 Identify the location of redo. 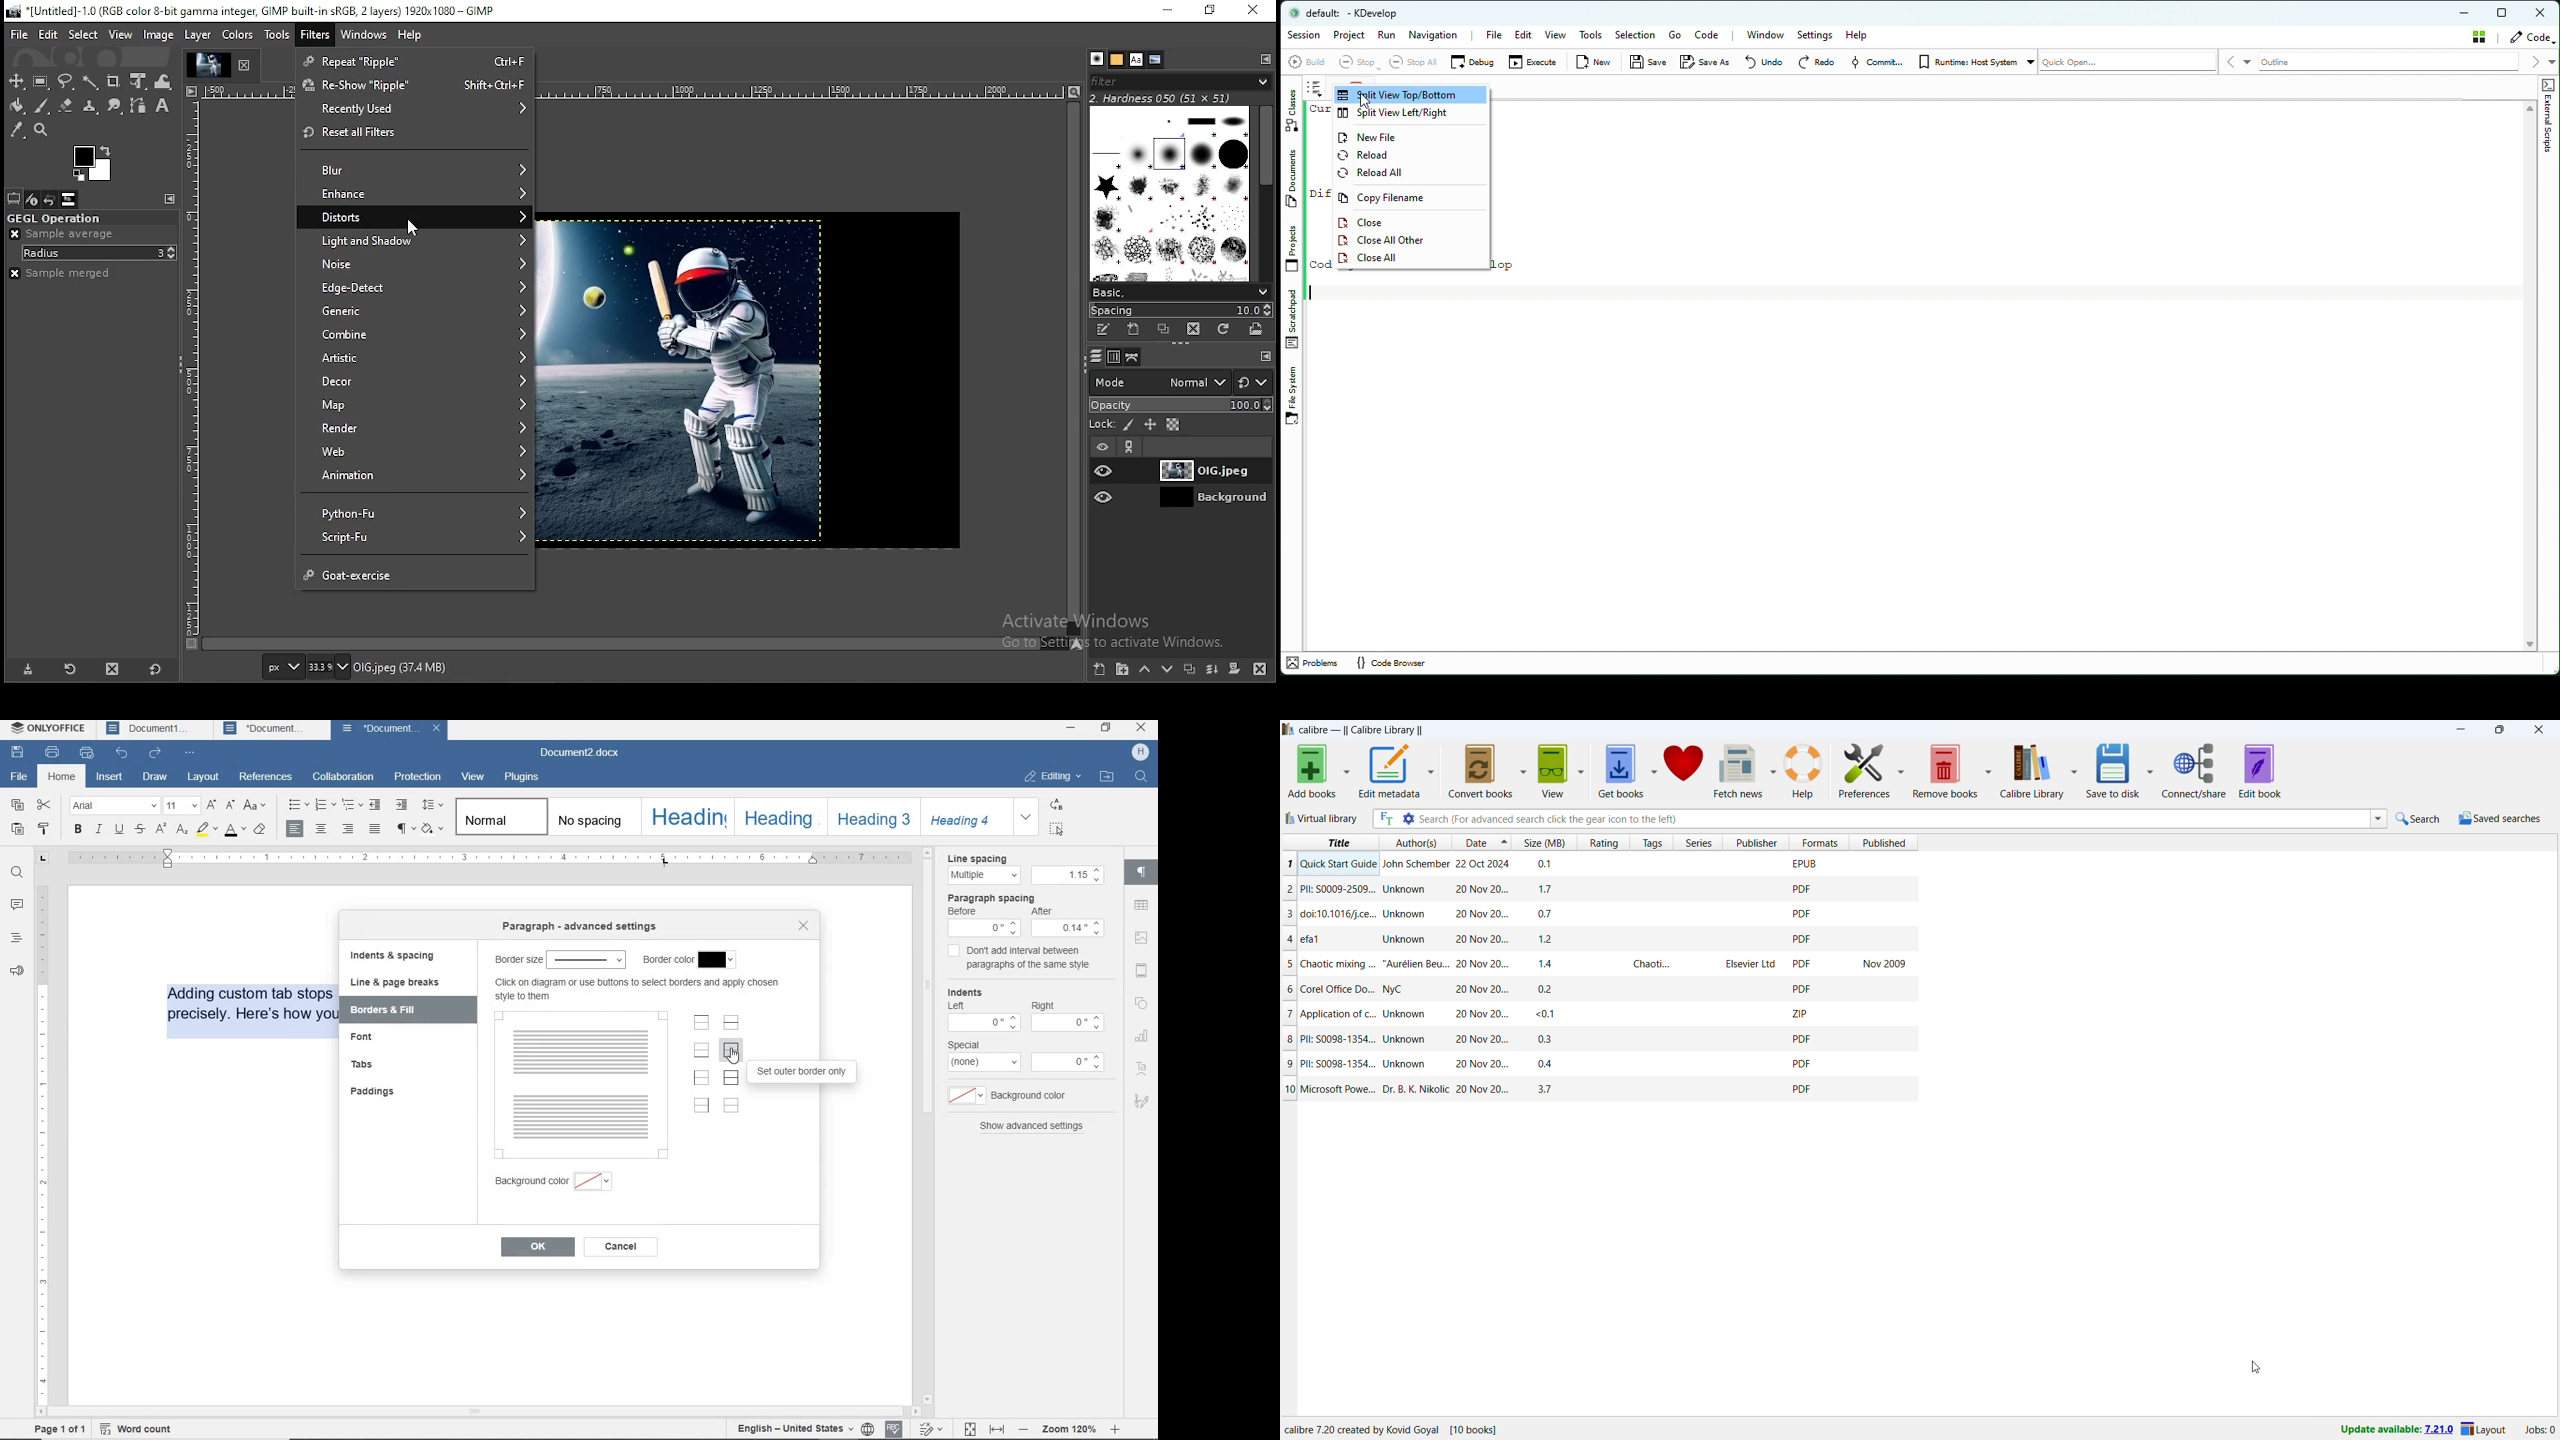
(156, 754).